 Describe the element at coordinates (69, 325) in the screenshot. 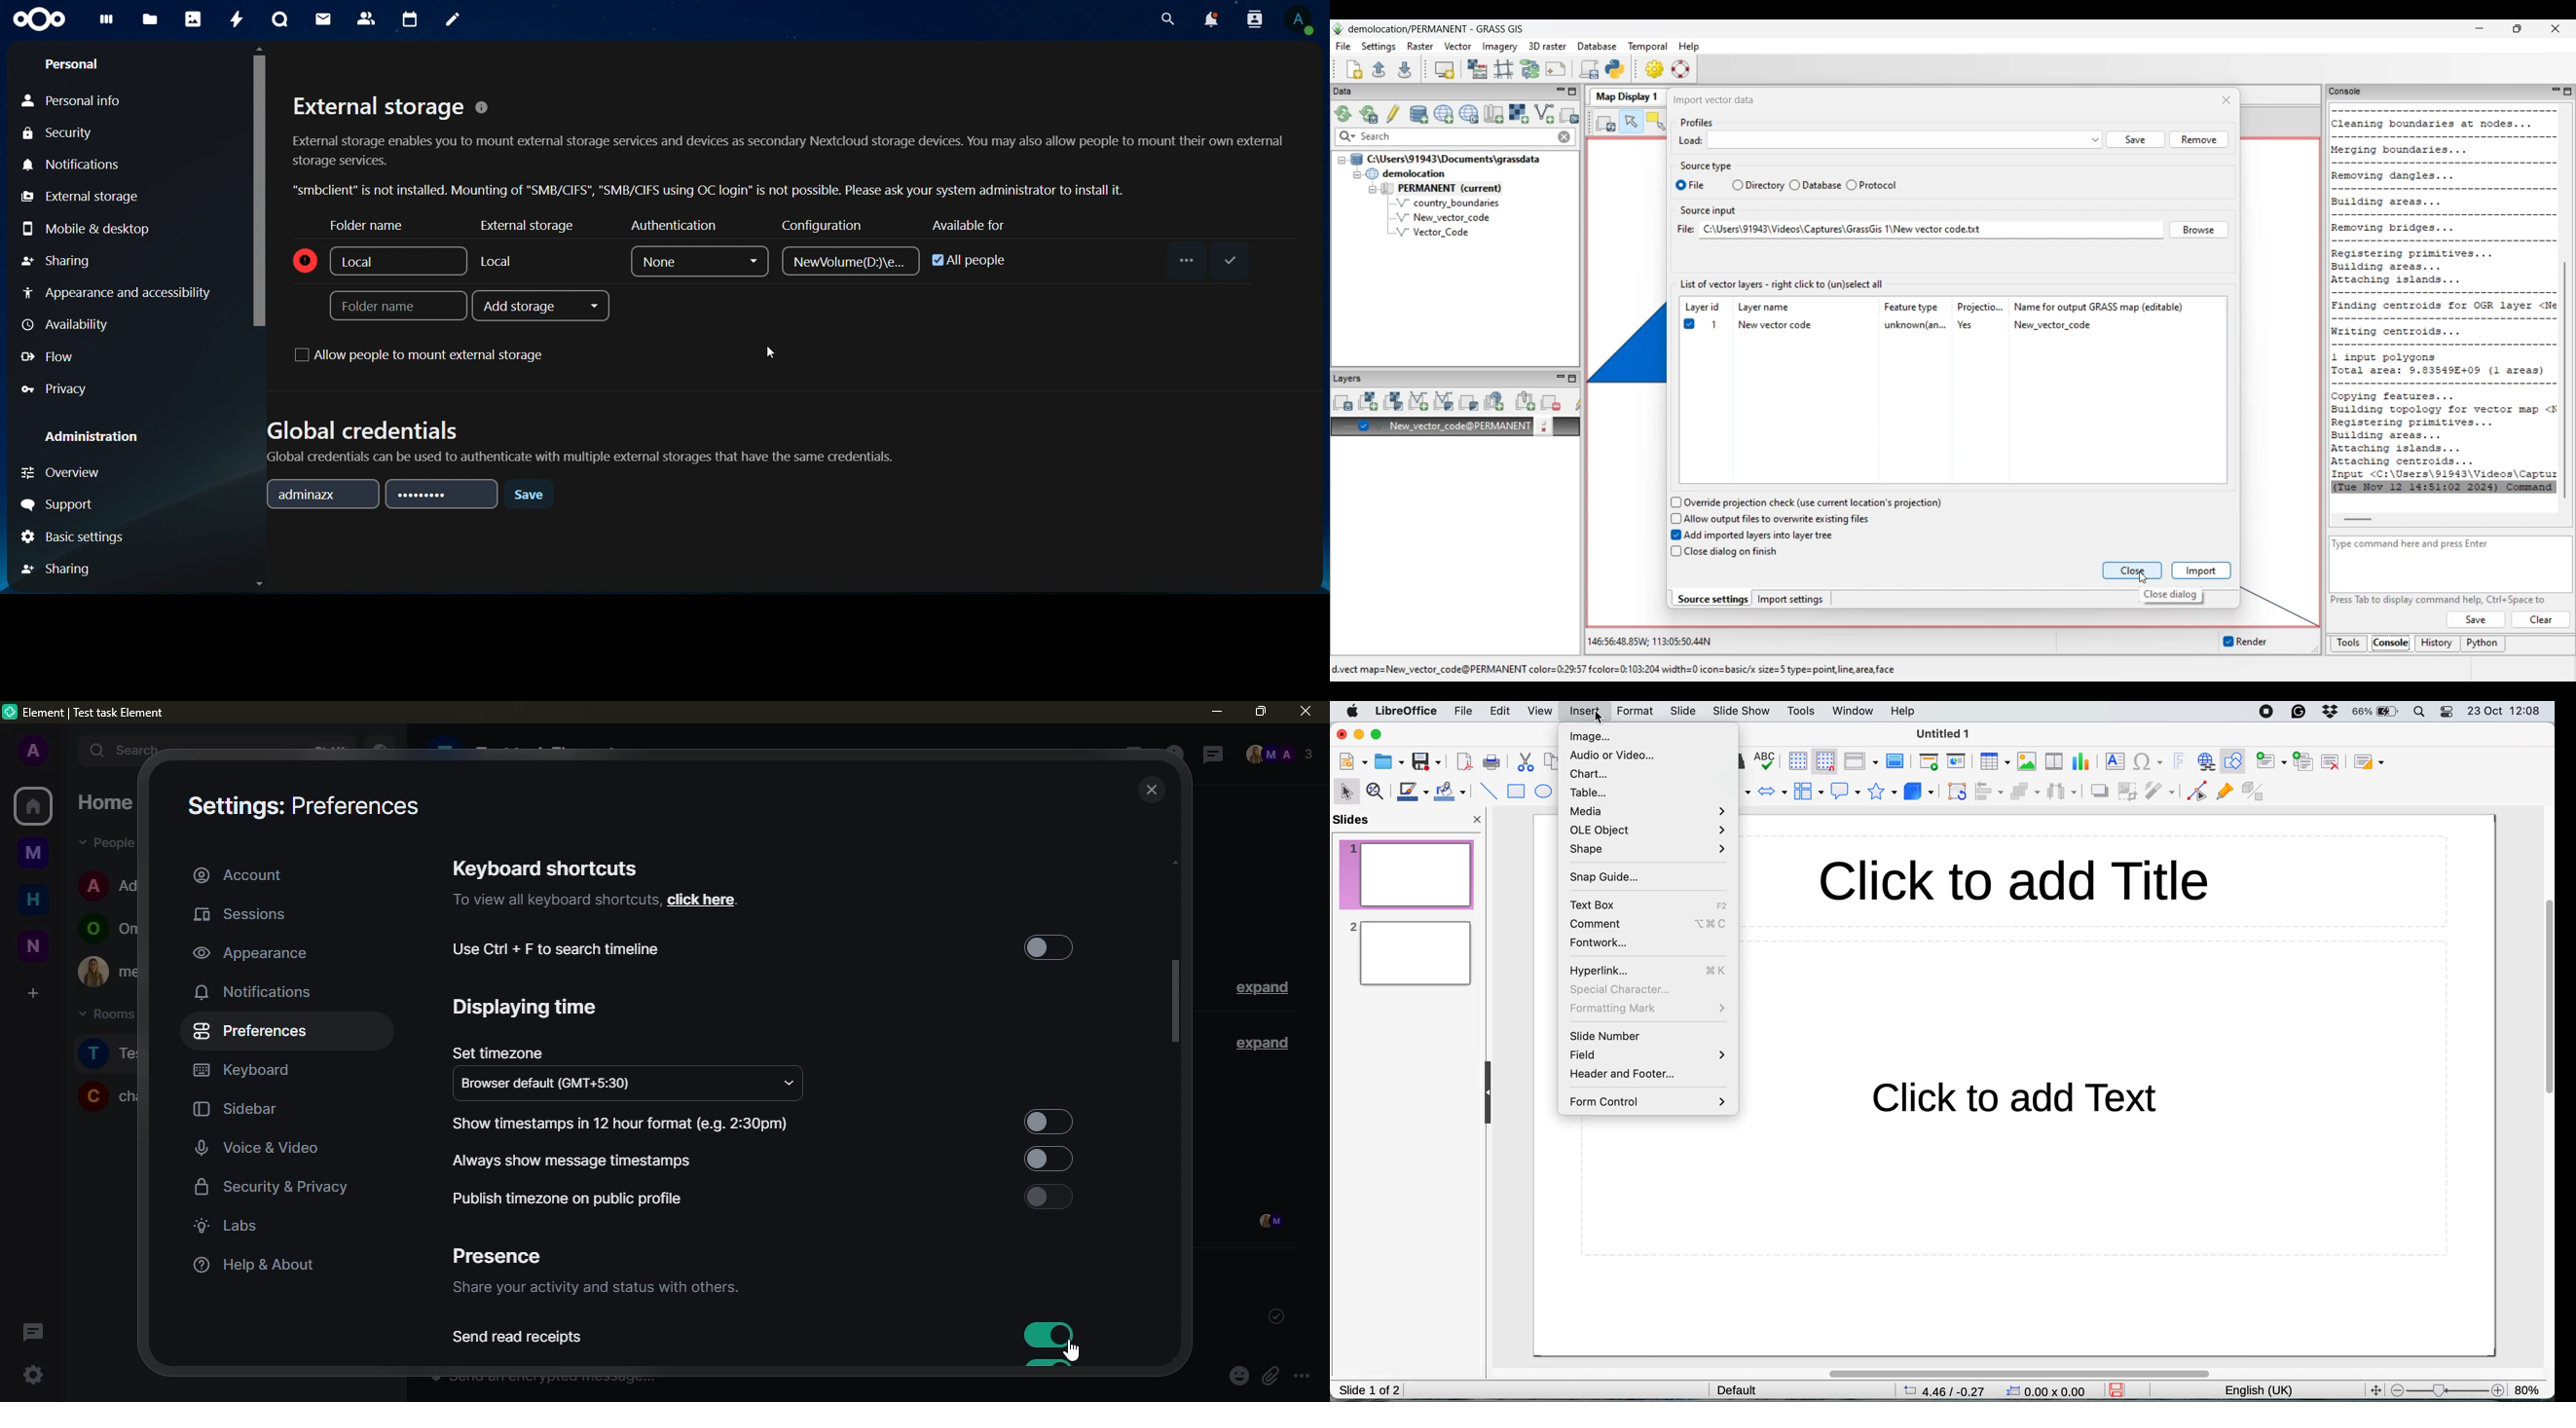

I see `availiabilty` at that location.